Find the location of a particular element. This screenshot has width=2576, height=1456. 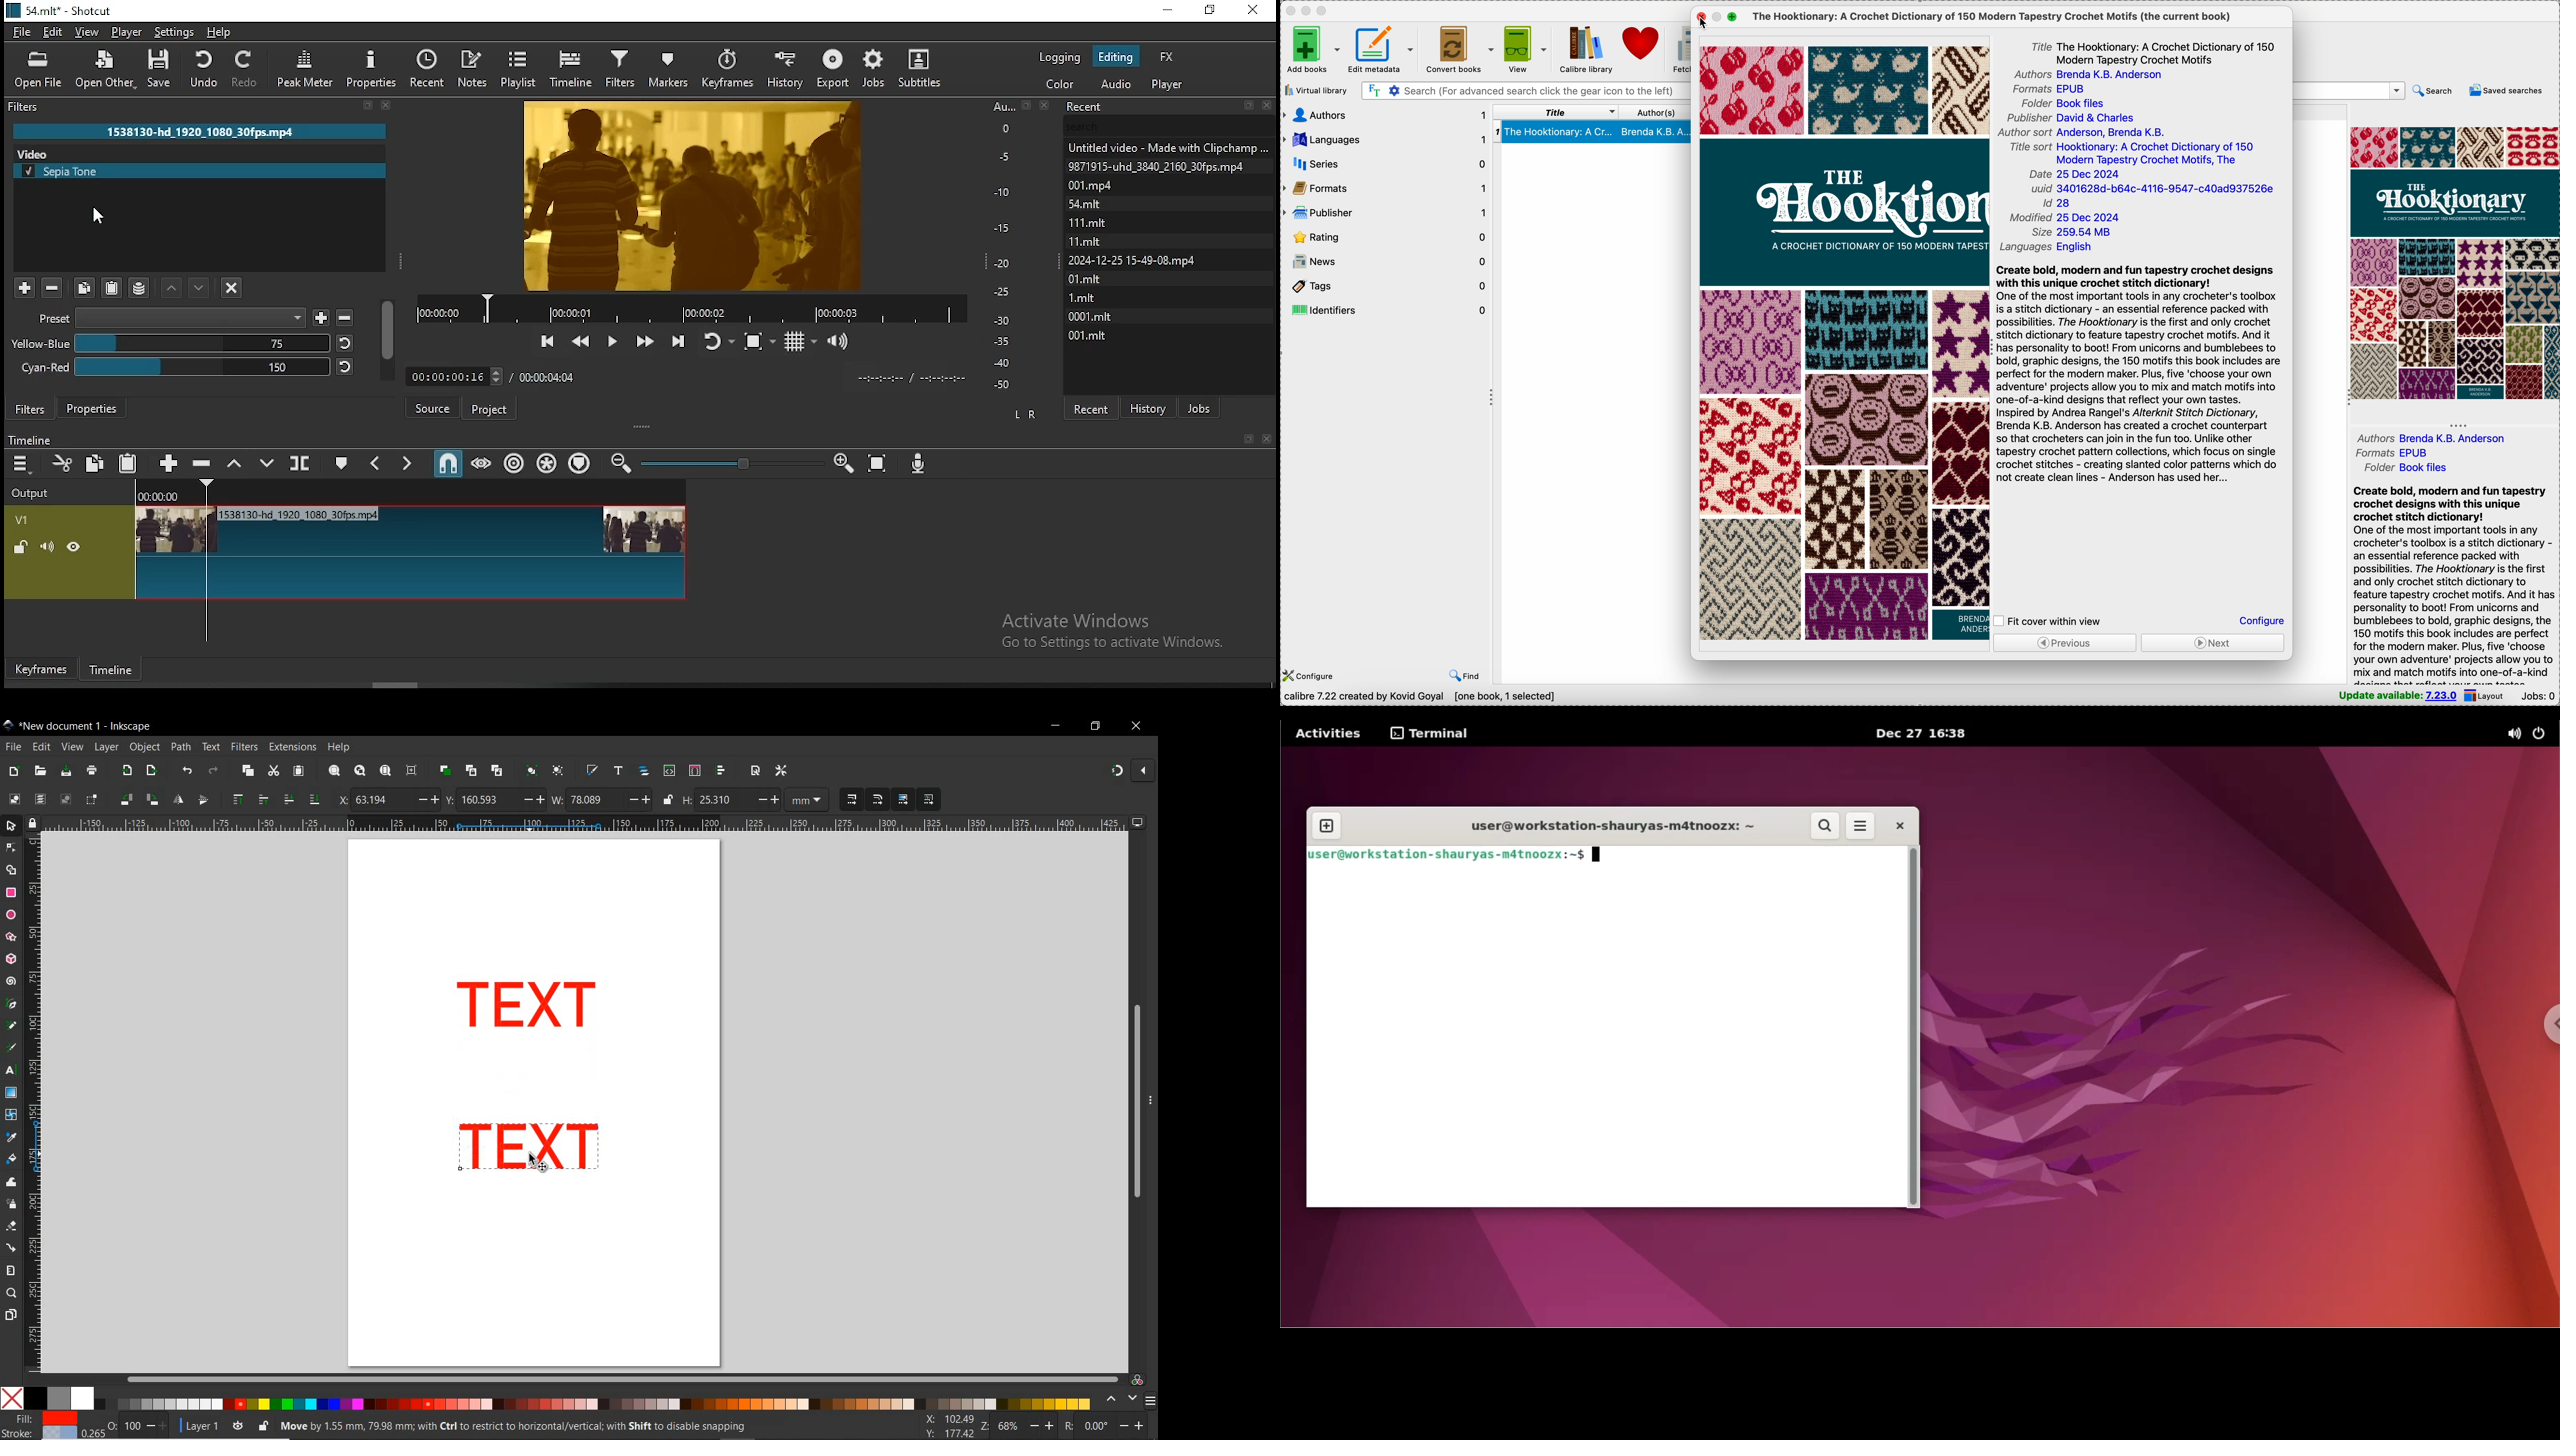

more options is located at coordinates (1861, 825).